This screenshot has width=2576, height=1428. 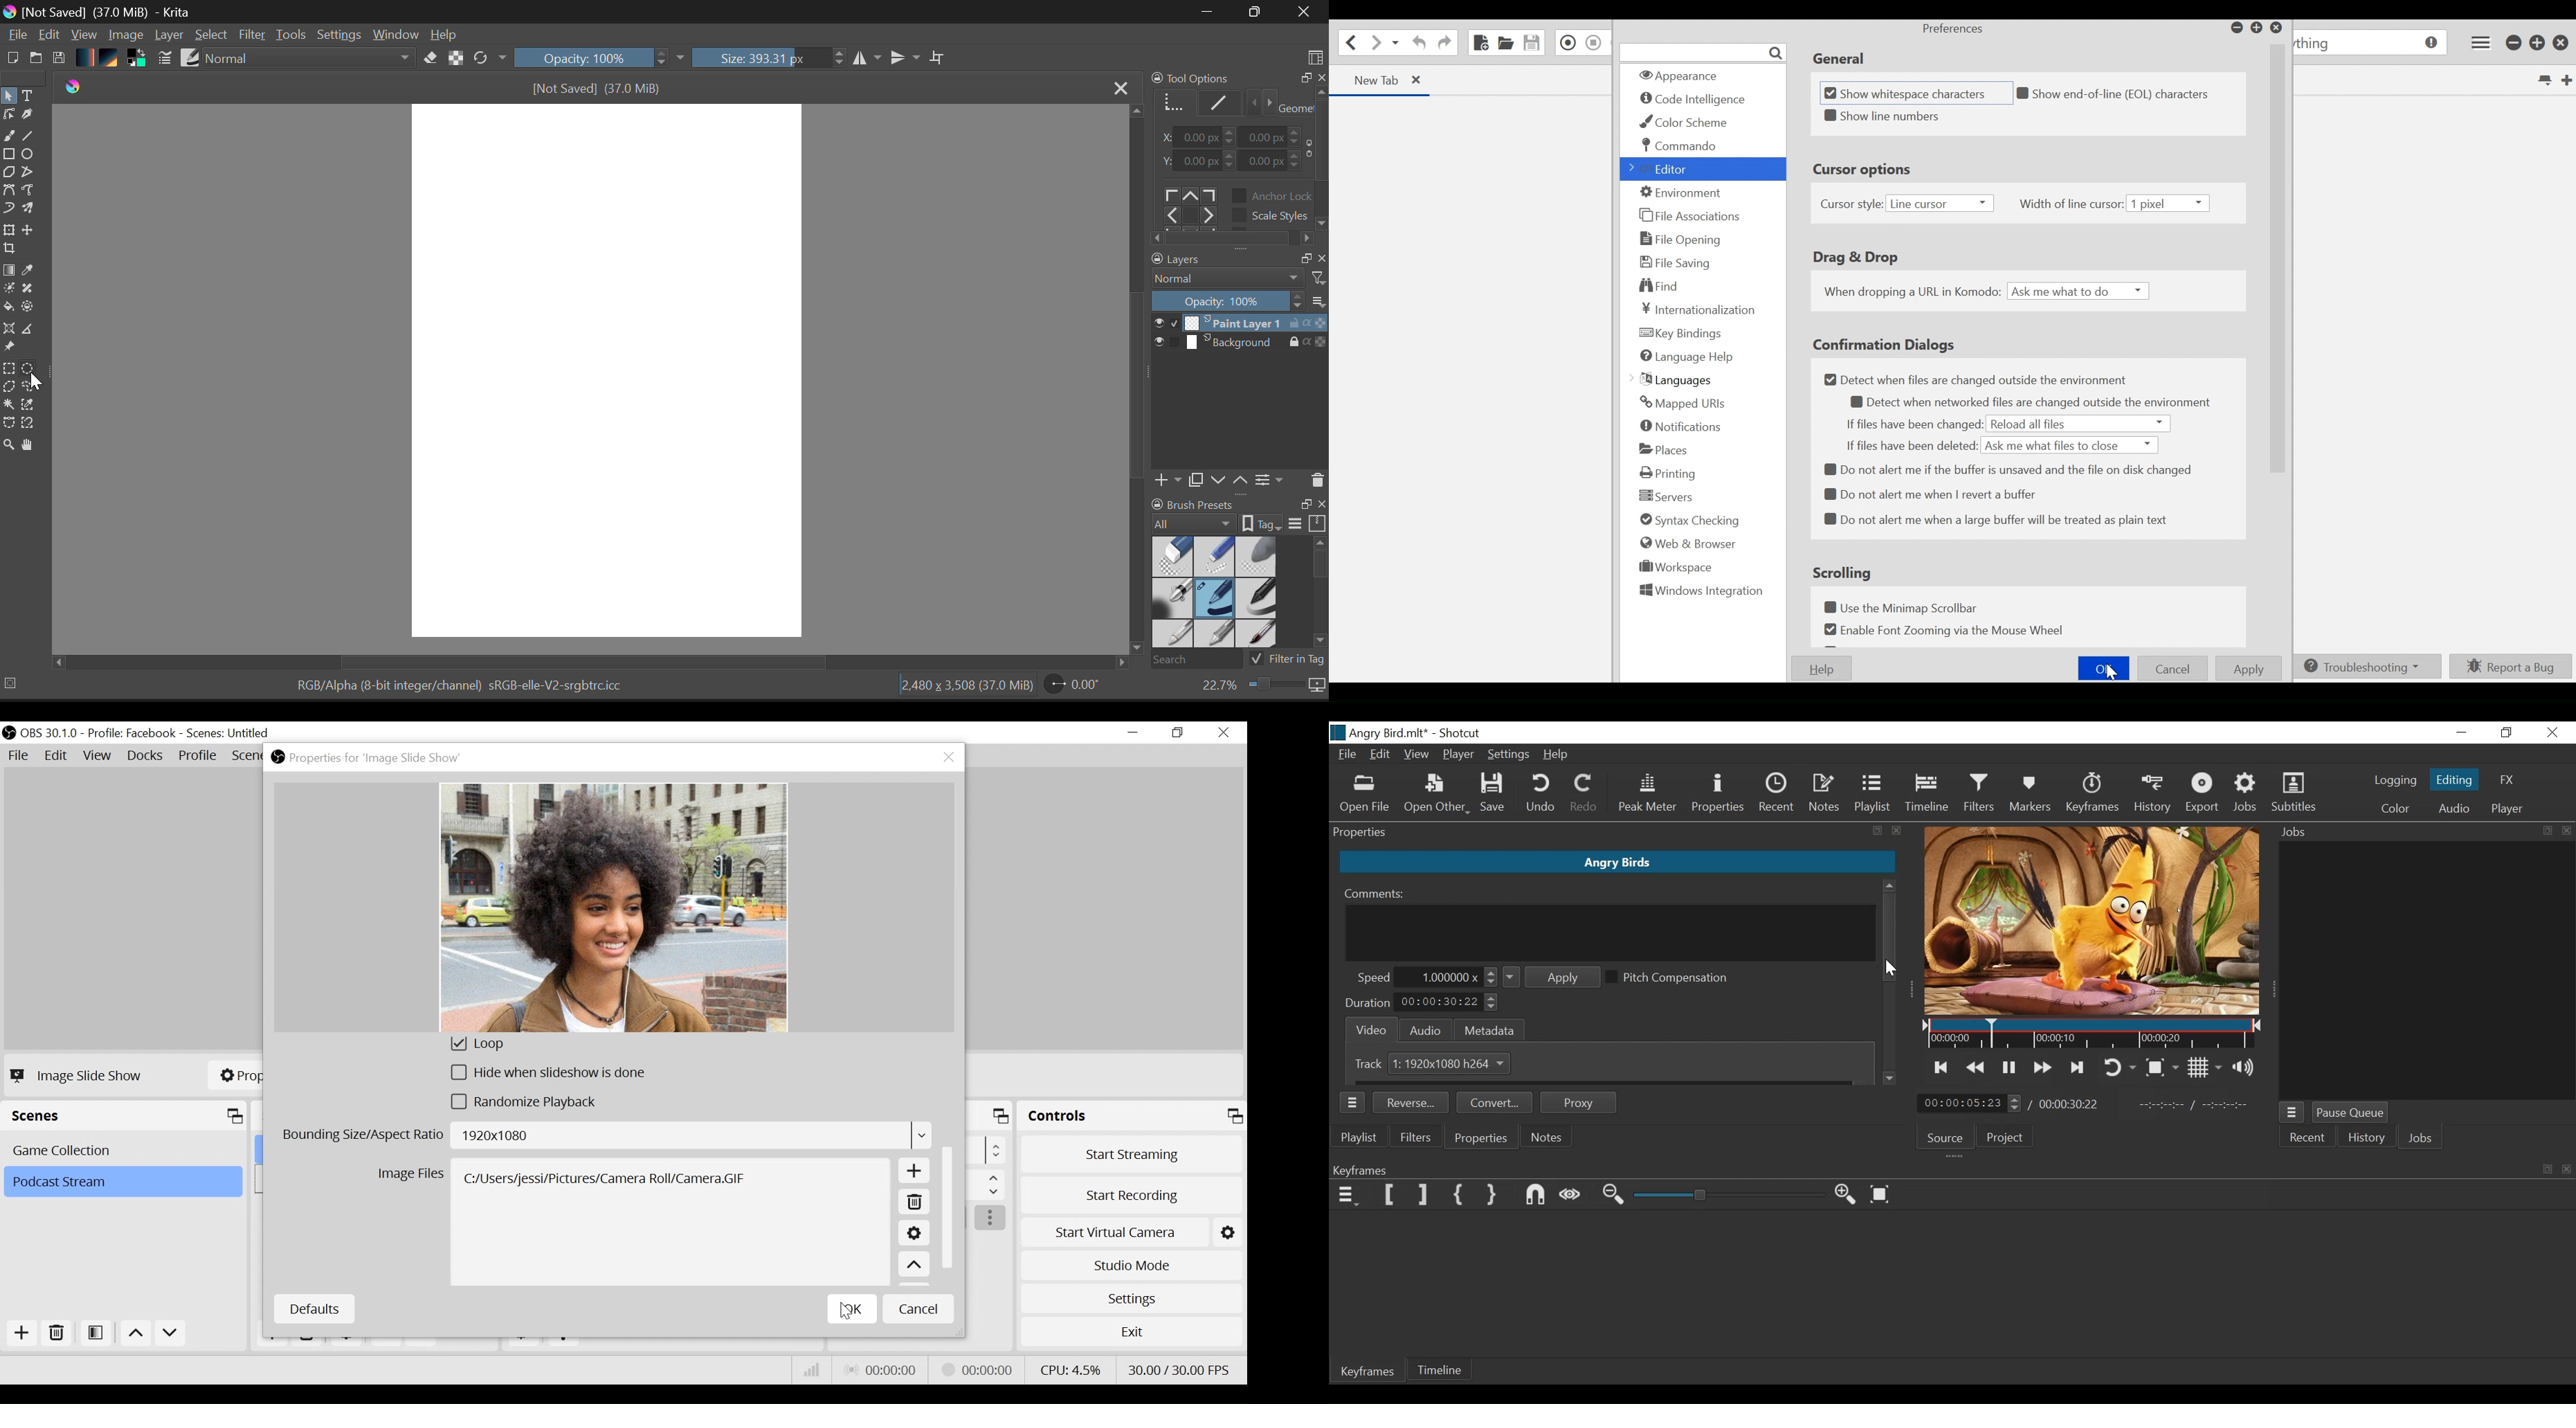 What do you see at coordinates (1946, 1136) in the screenshot?
I see `Source` at bounding box center [1946, 1136].